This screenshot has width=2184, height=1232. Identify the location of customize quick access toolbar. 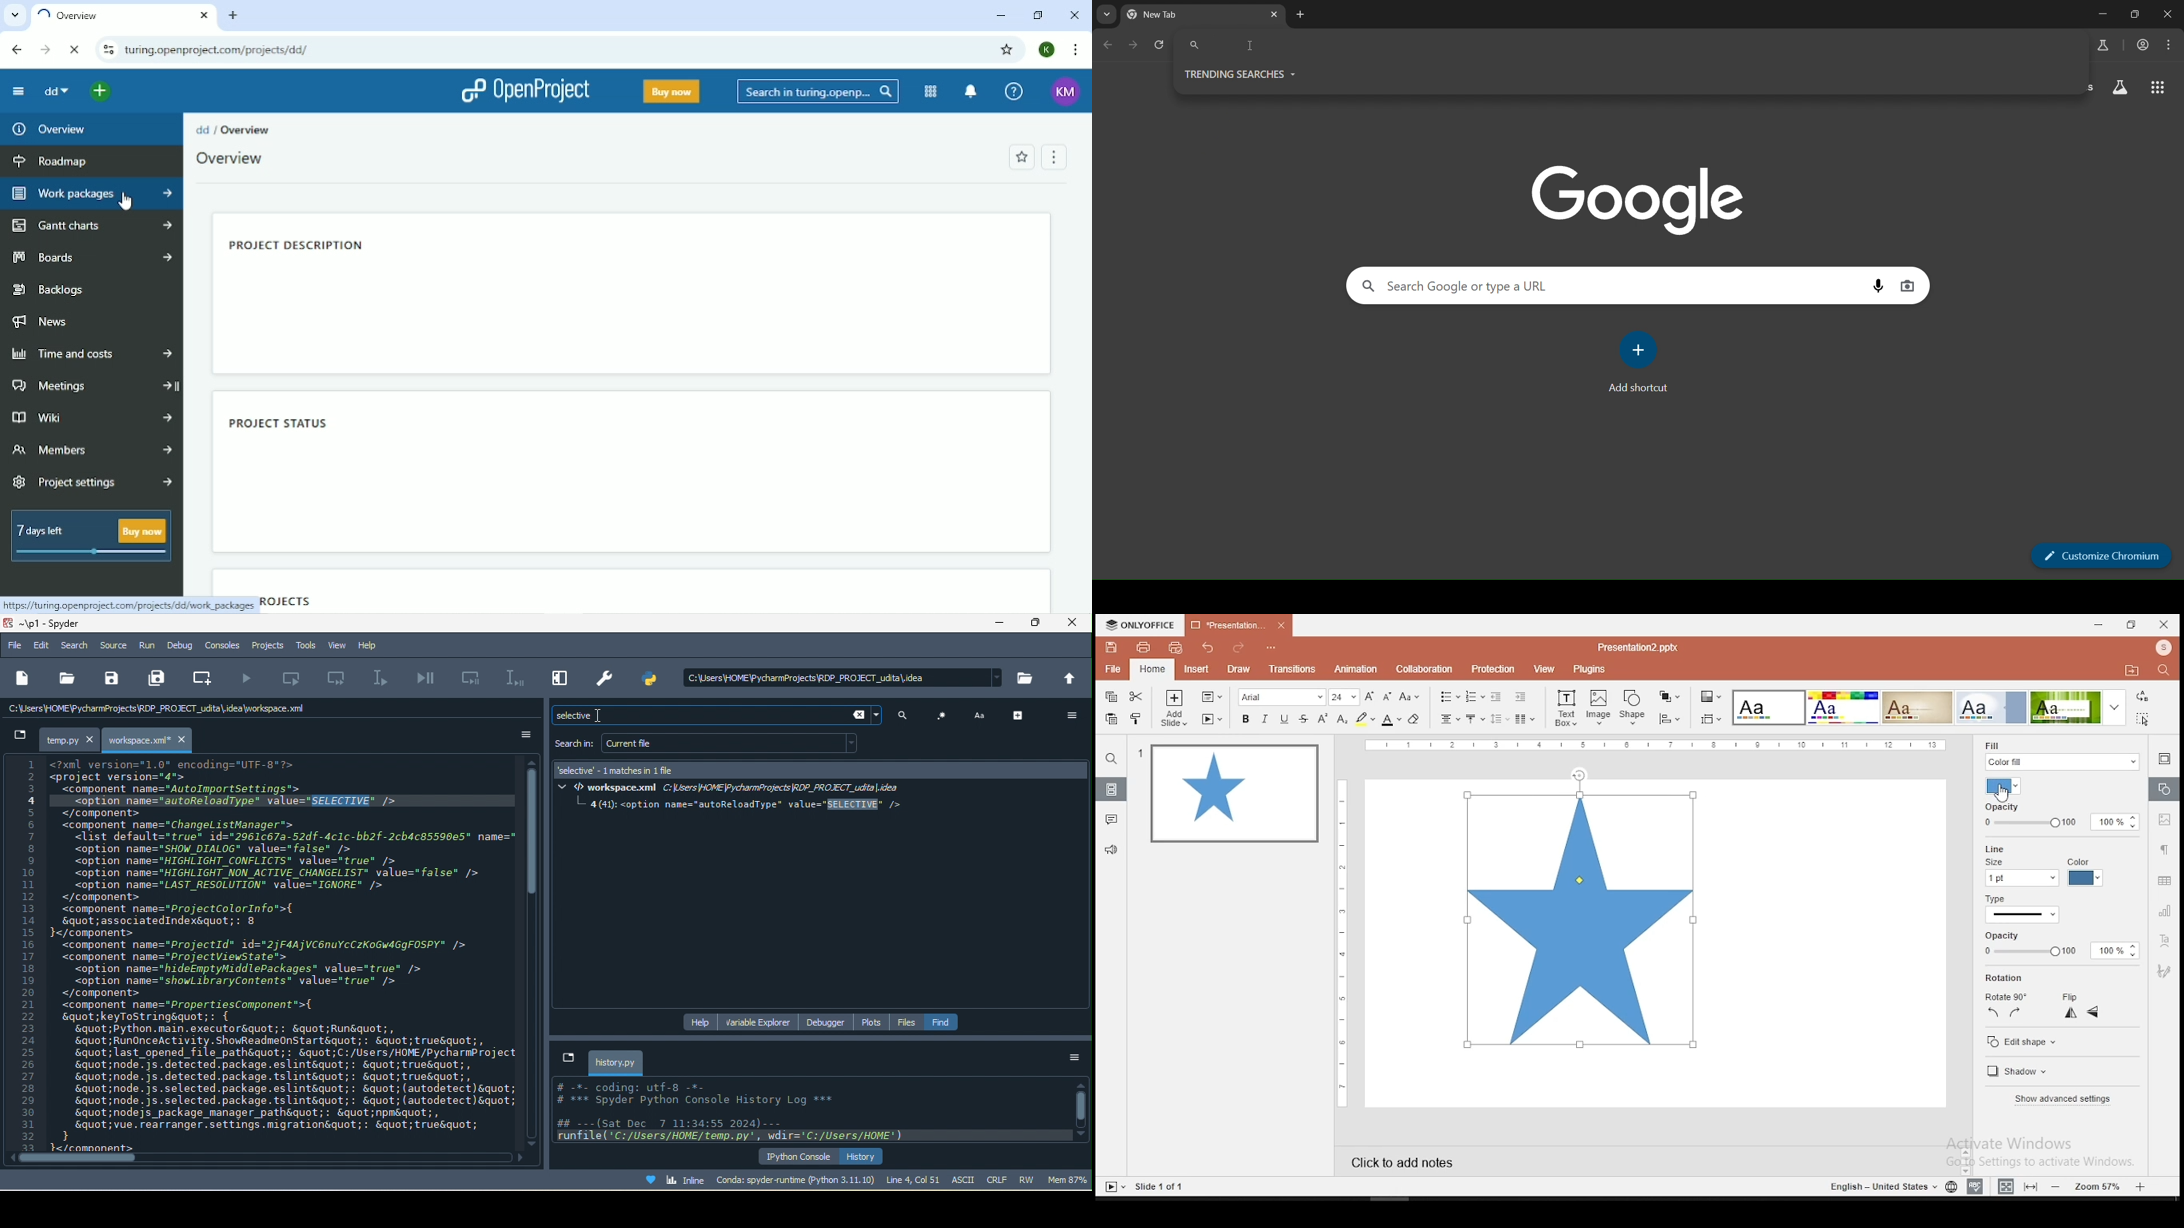
(1272, 645).